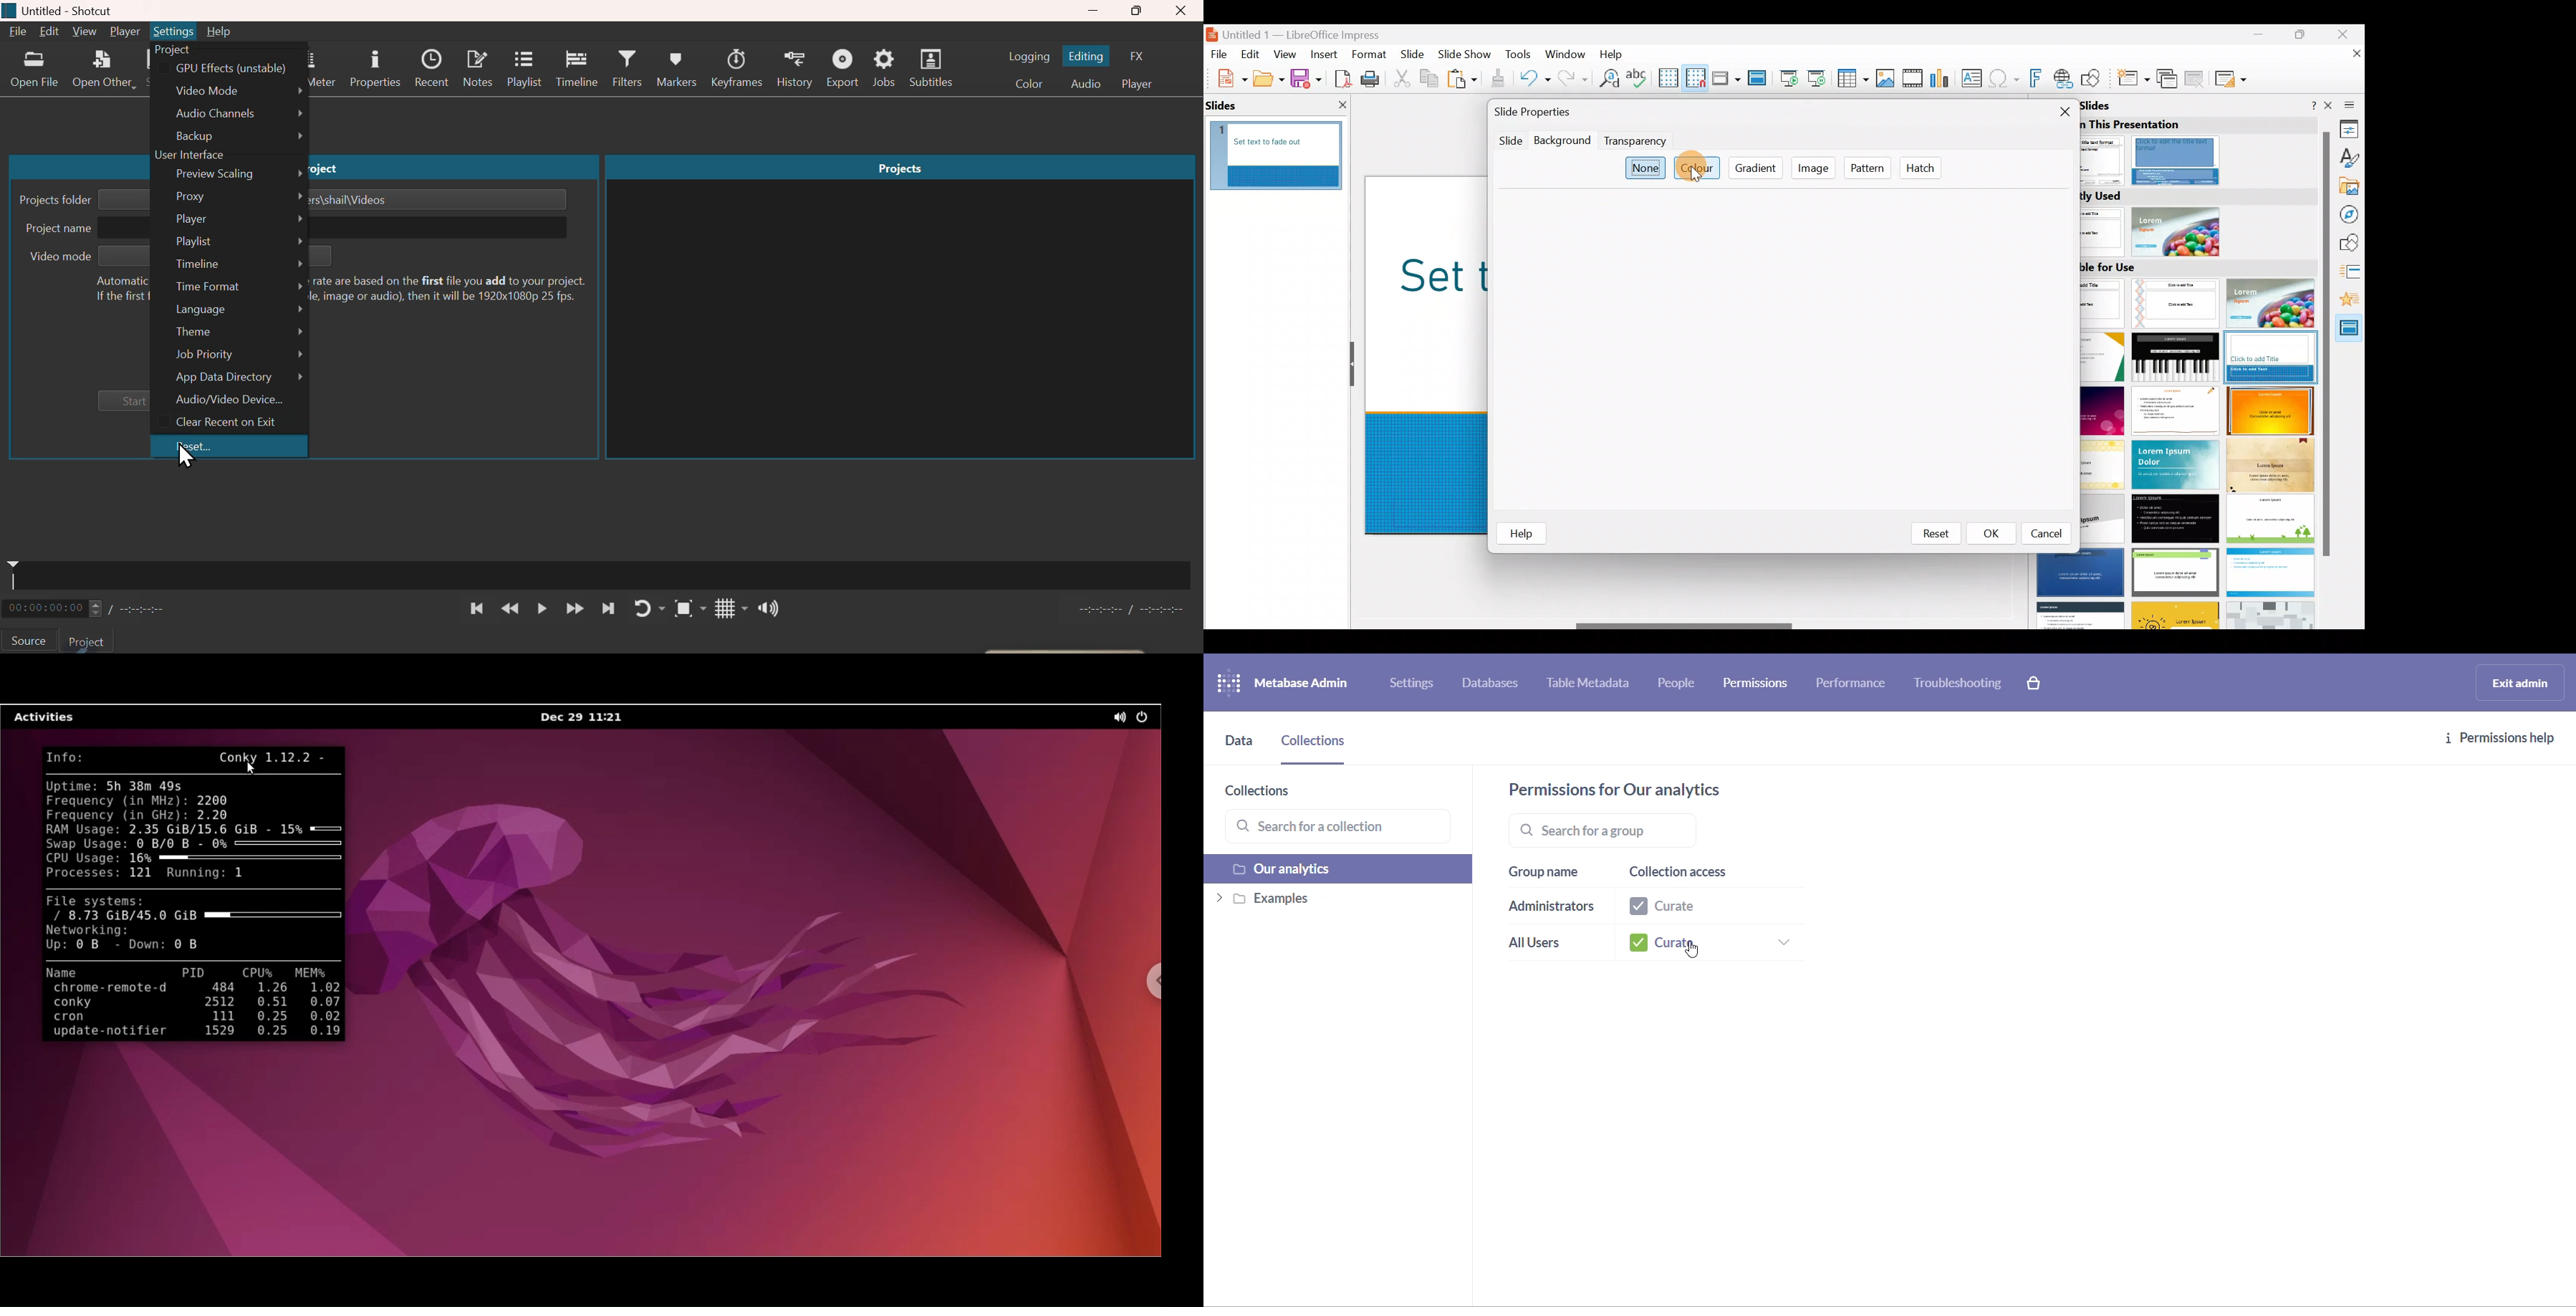 This screenshot has width=2576, height=1316. Describe the element at coordinates (115, 288) in the screenshot. I see `text` at that location.